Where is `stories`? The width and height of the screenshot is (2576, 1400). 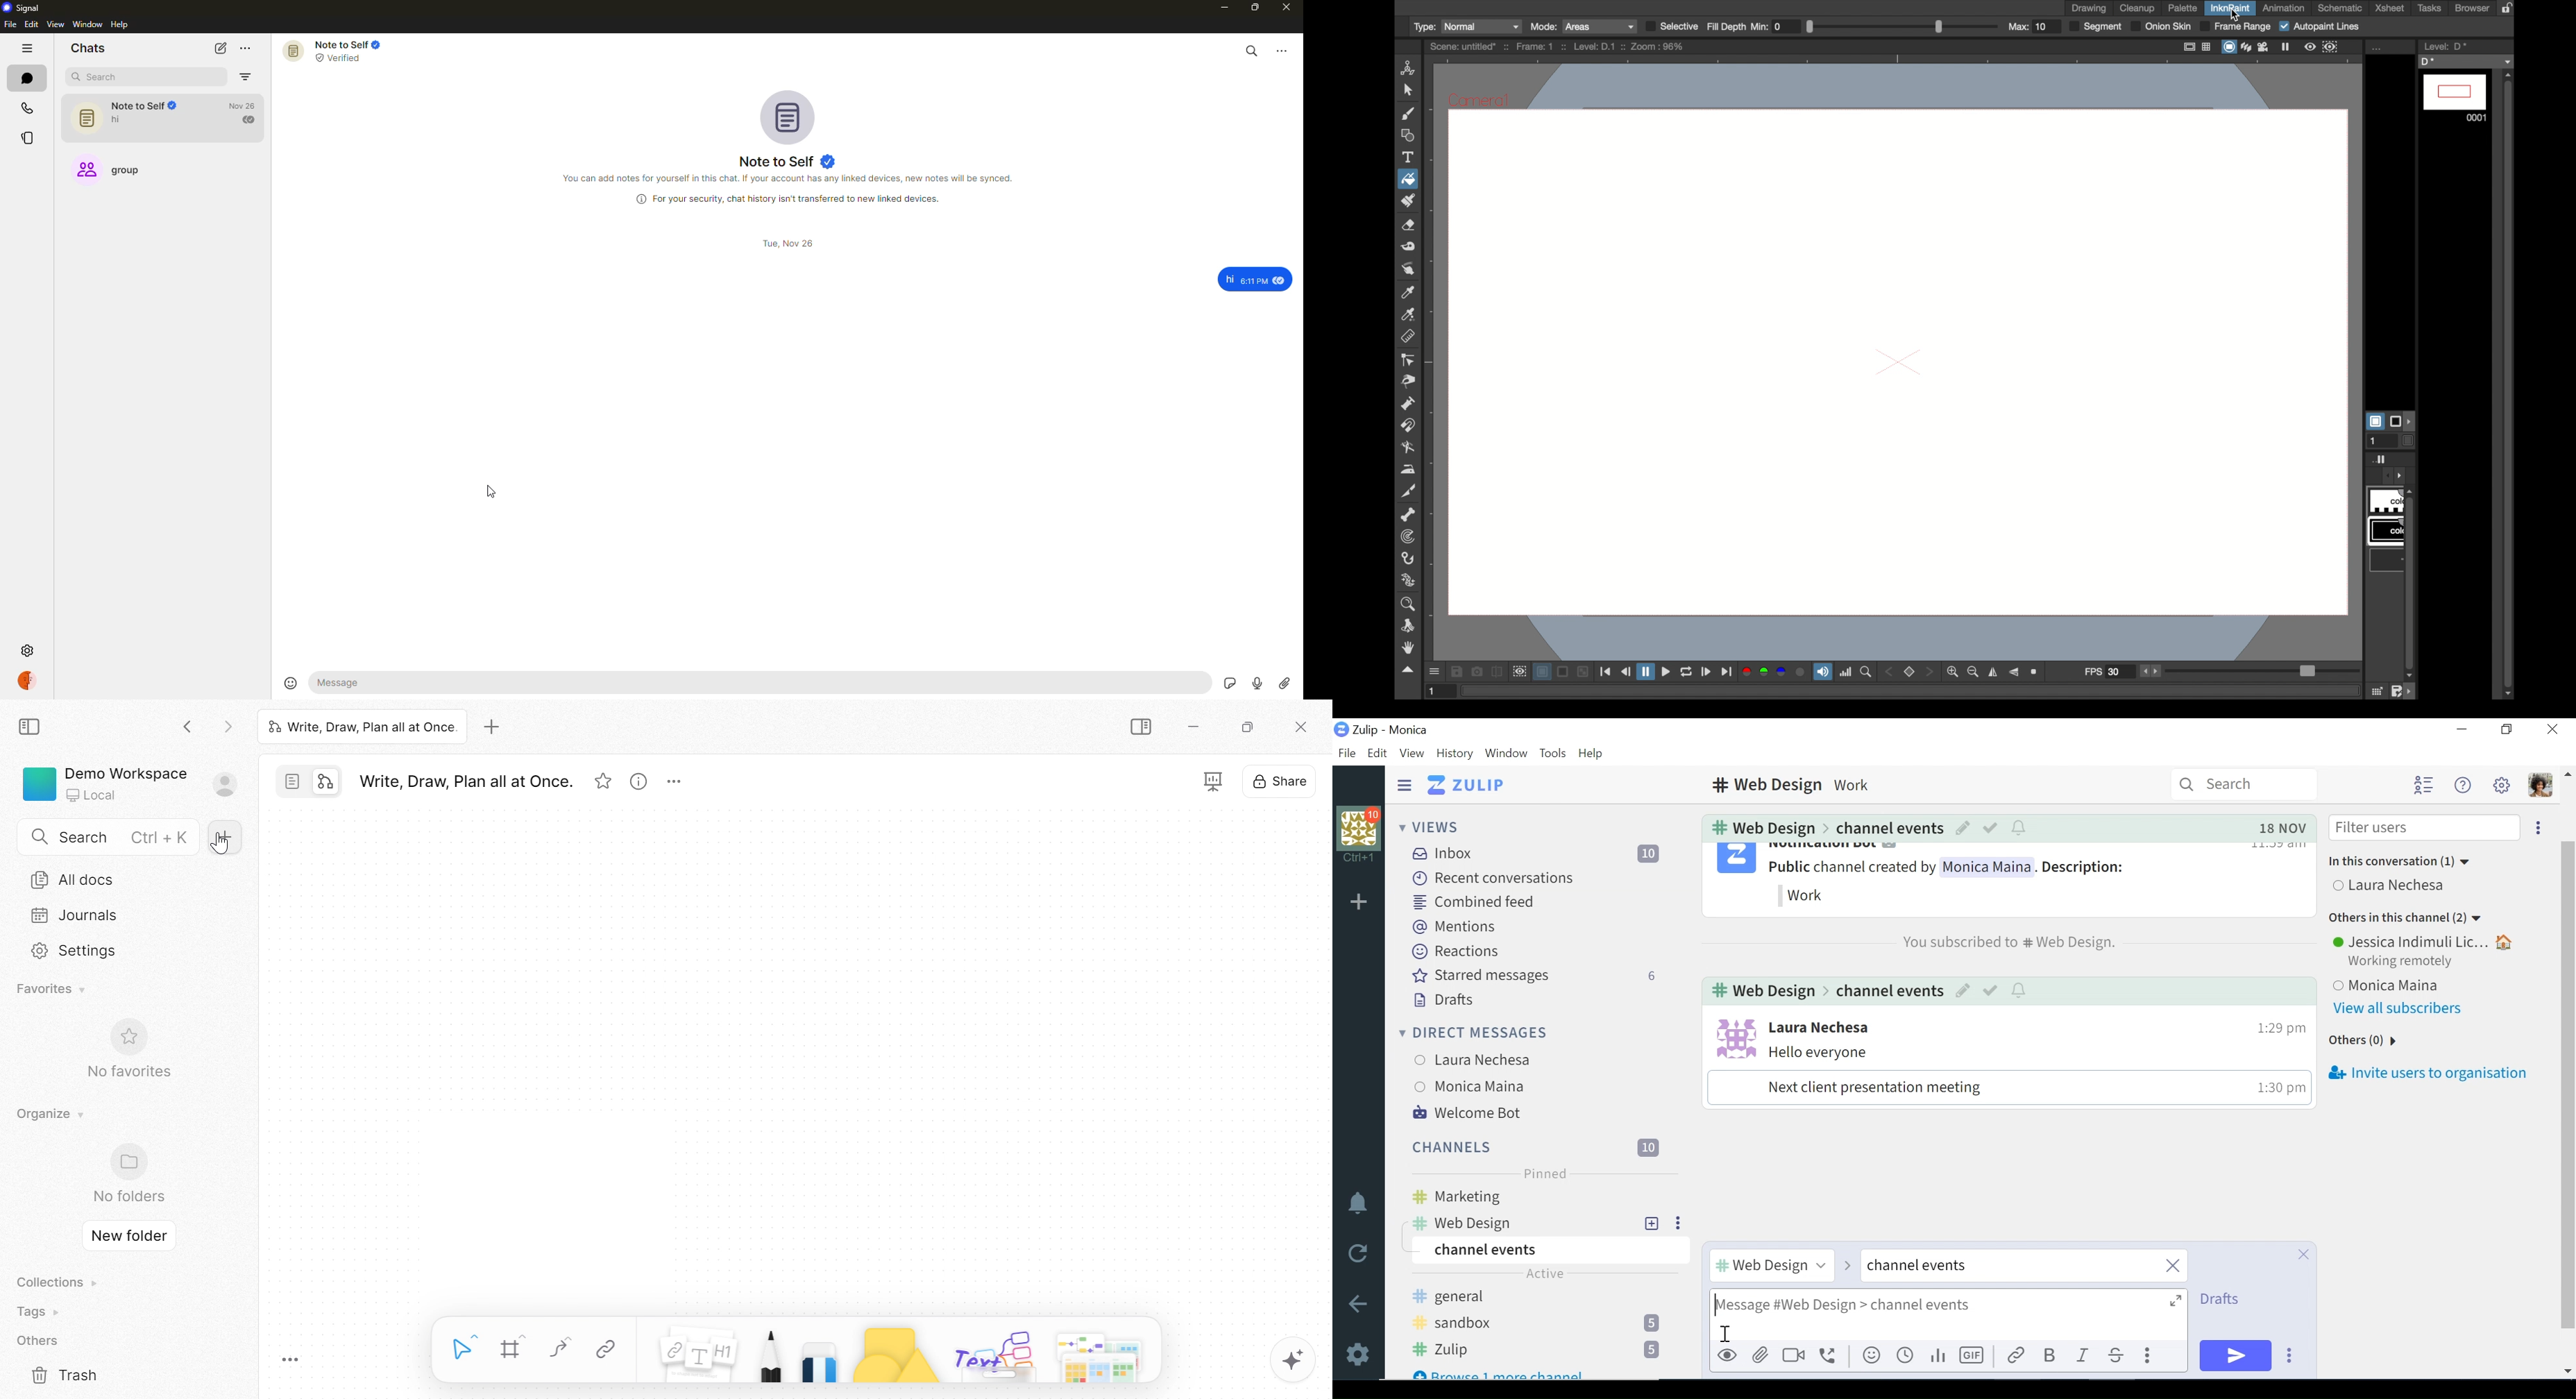
stories is located at coordinates (31, 138).